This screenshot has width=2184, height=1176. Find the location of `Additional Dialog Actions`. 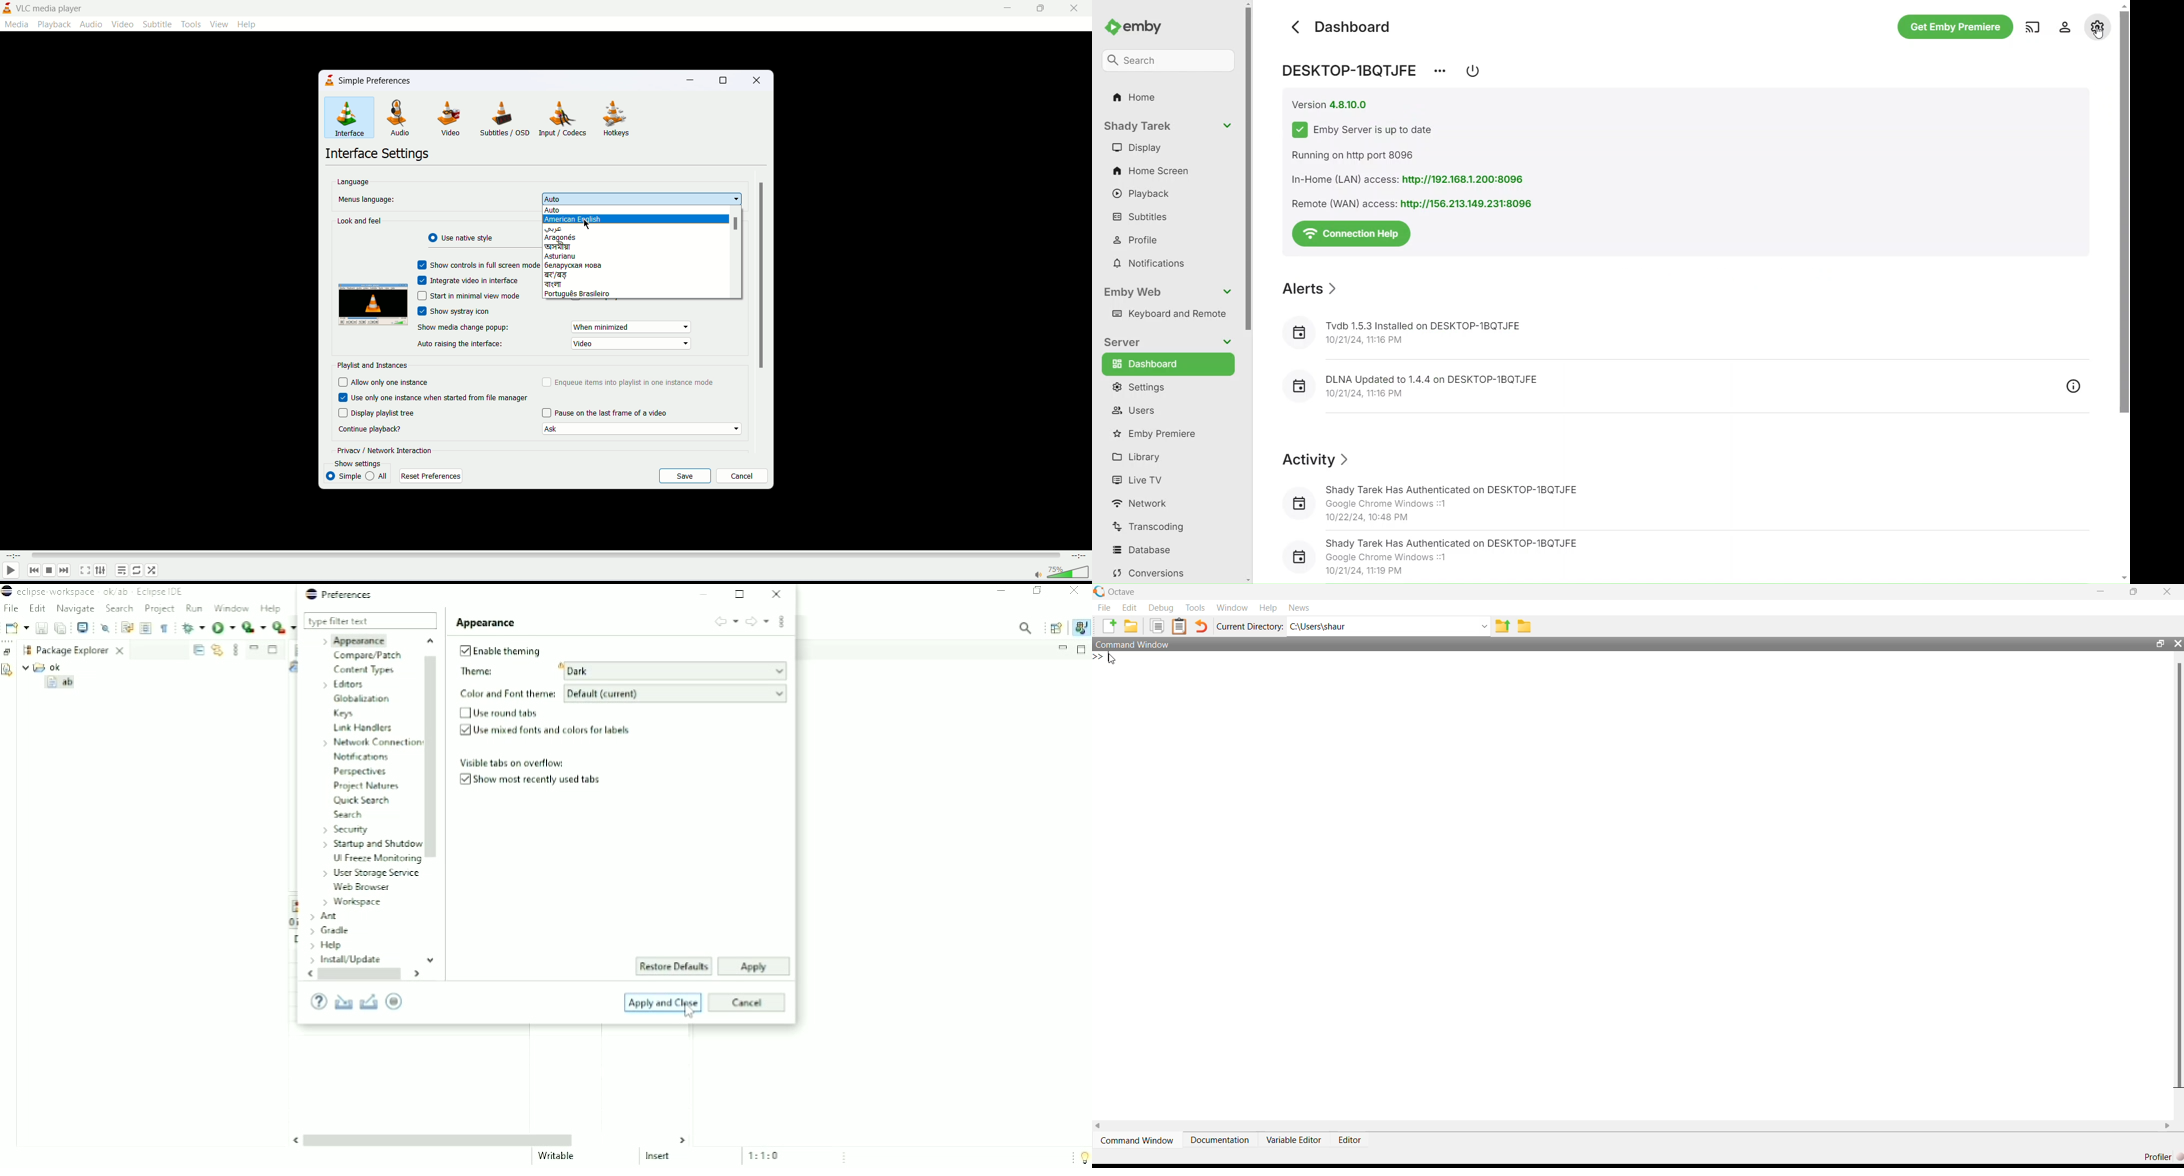

Additional Dialog Actions is located at coordinates (782, 624).